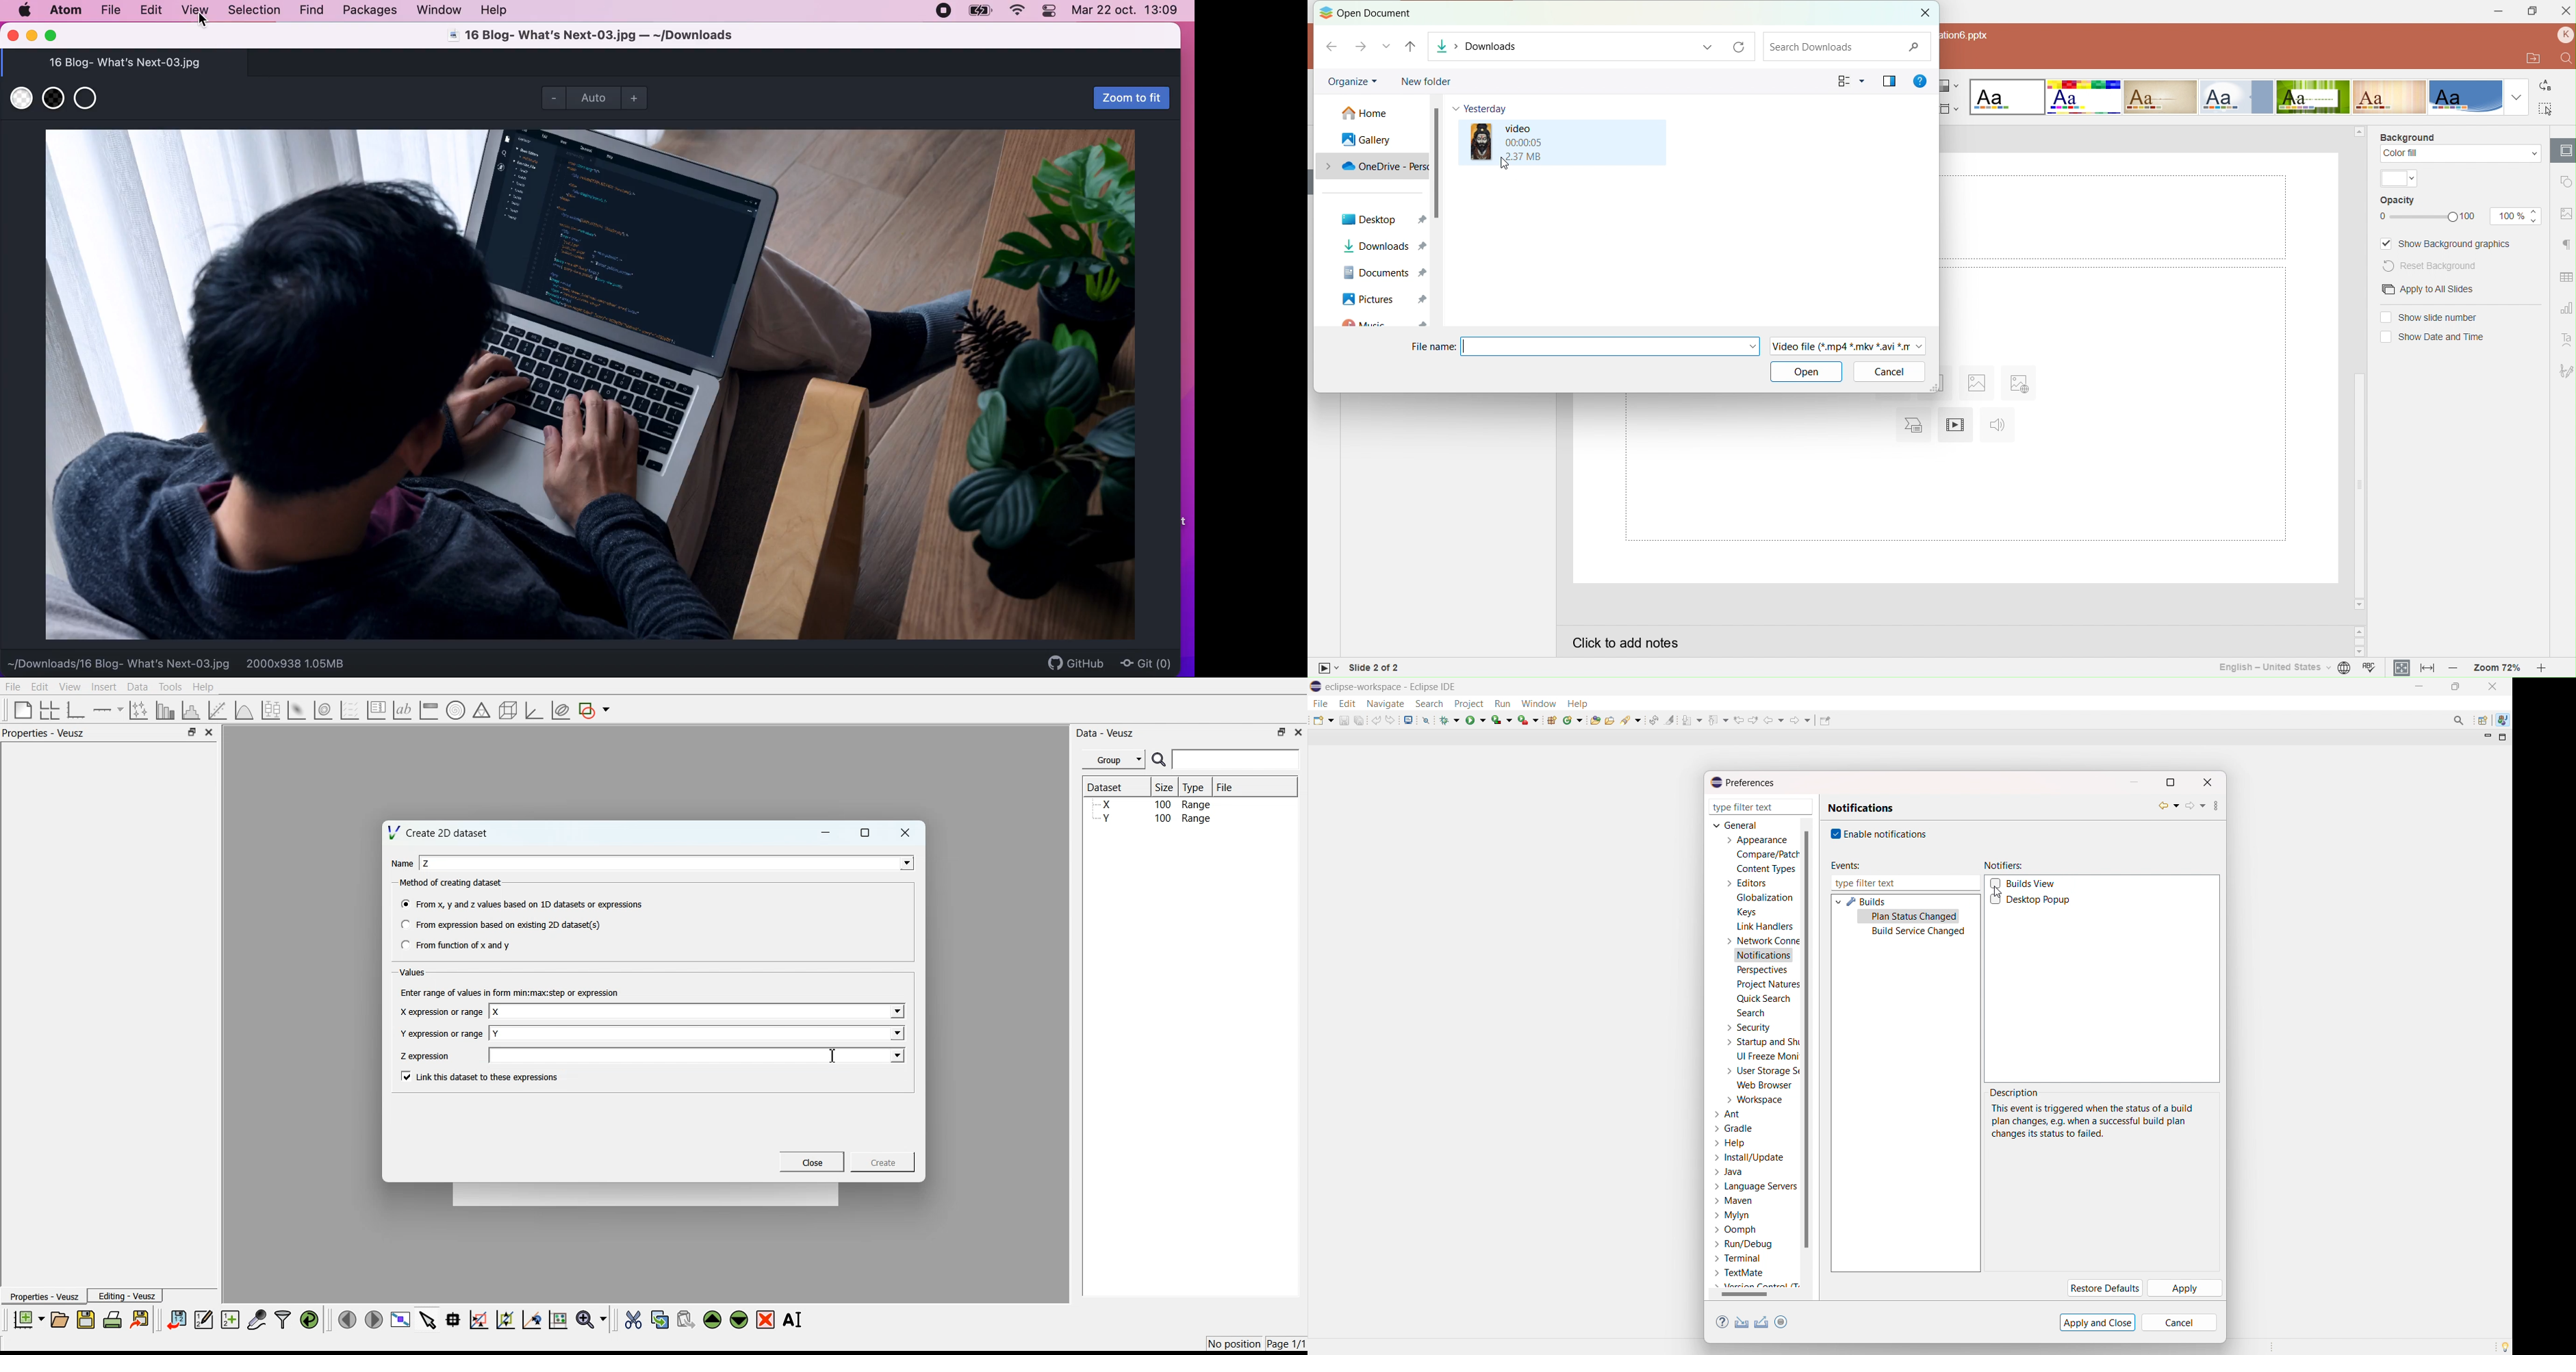 The height and width of the screenshot is (1372, 2576). What do you see at coordinates (1383, 299) in the screenshot?
I see `Pictures` at bounding box center [1383, 299].